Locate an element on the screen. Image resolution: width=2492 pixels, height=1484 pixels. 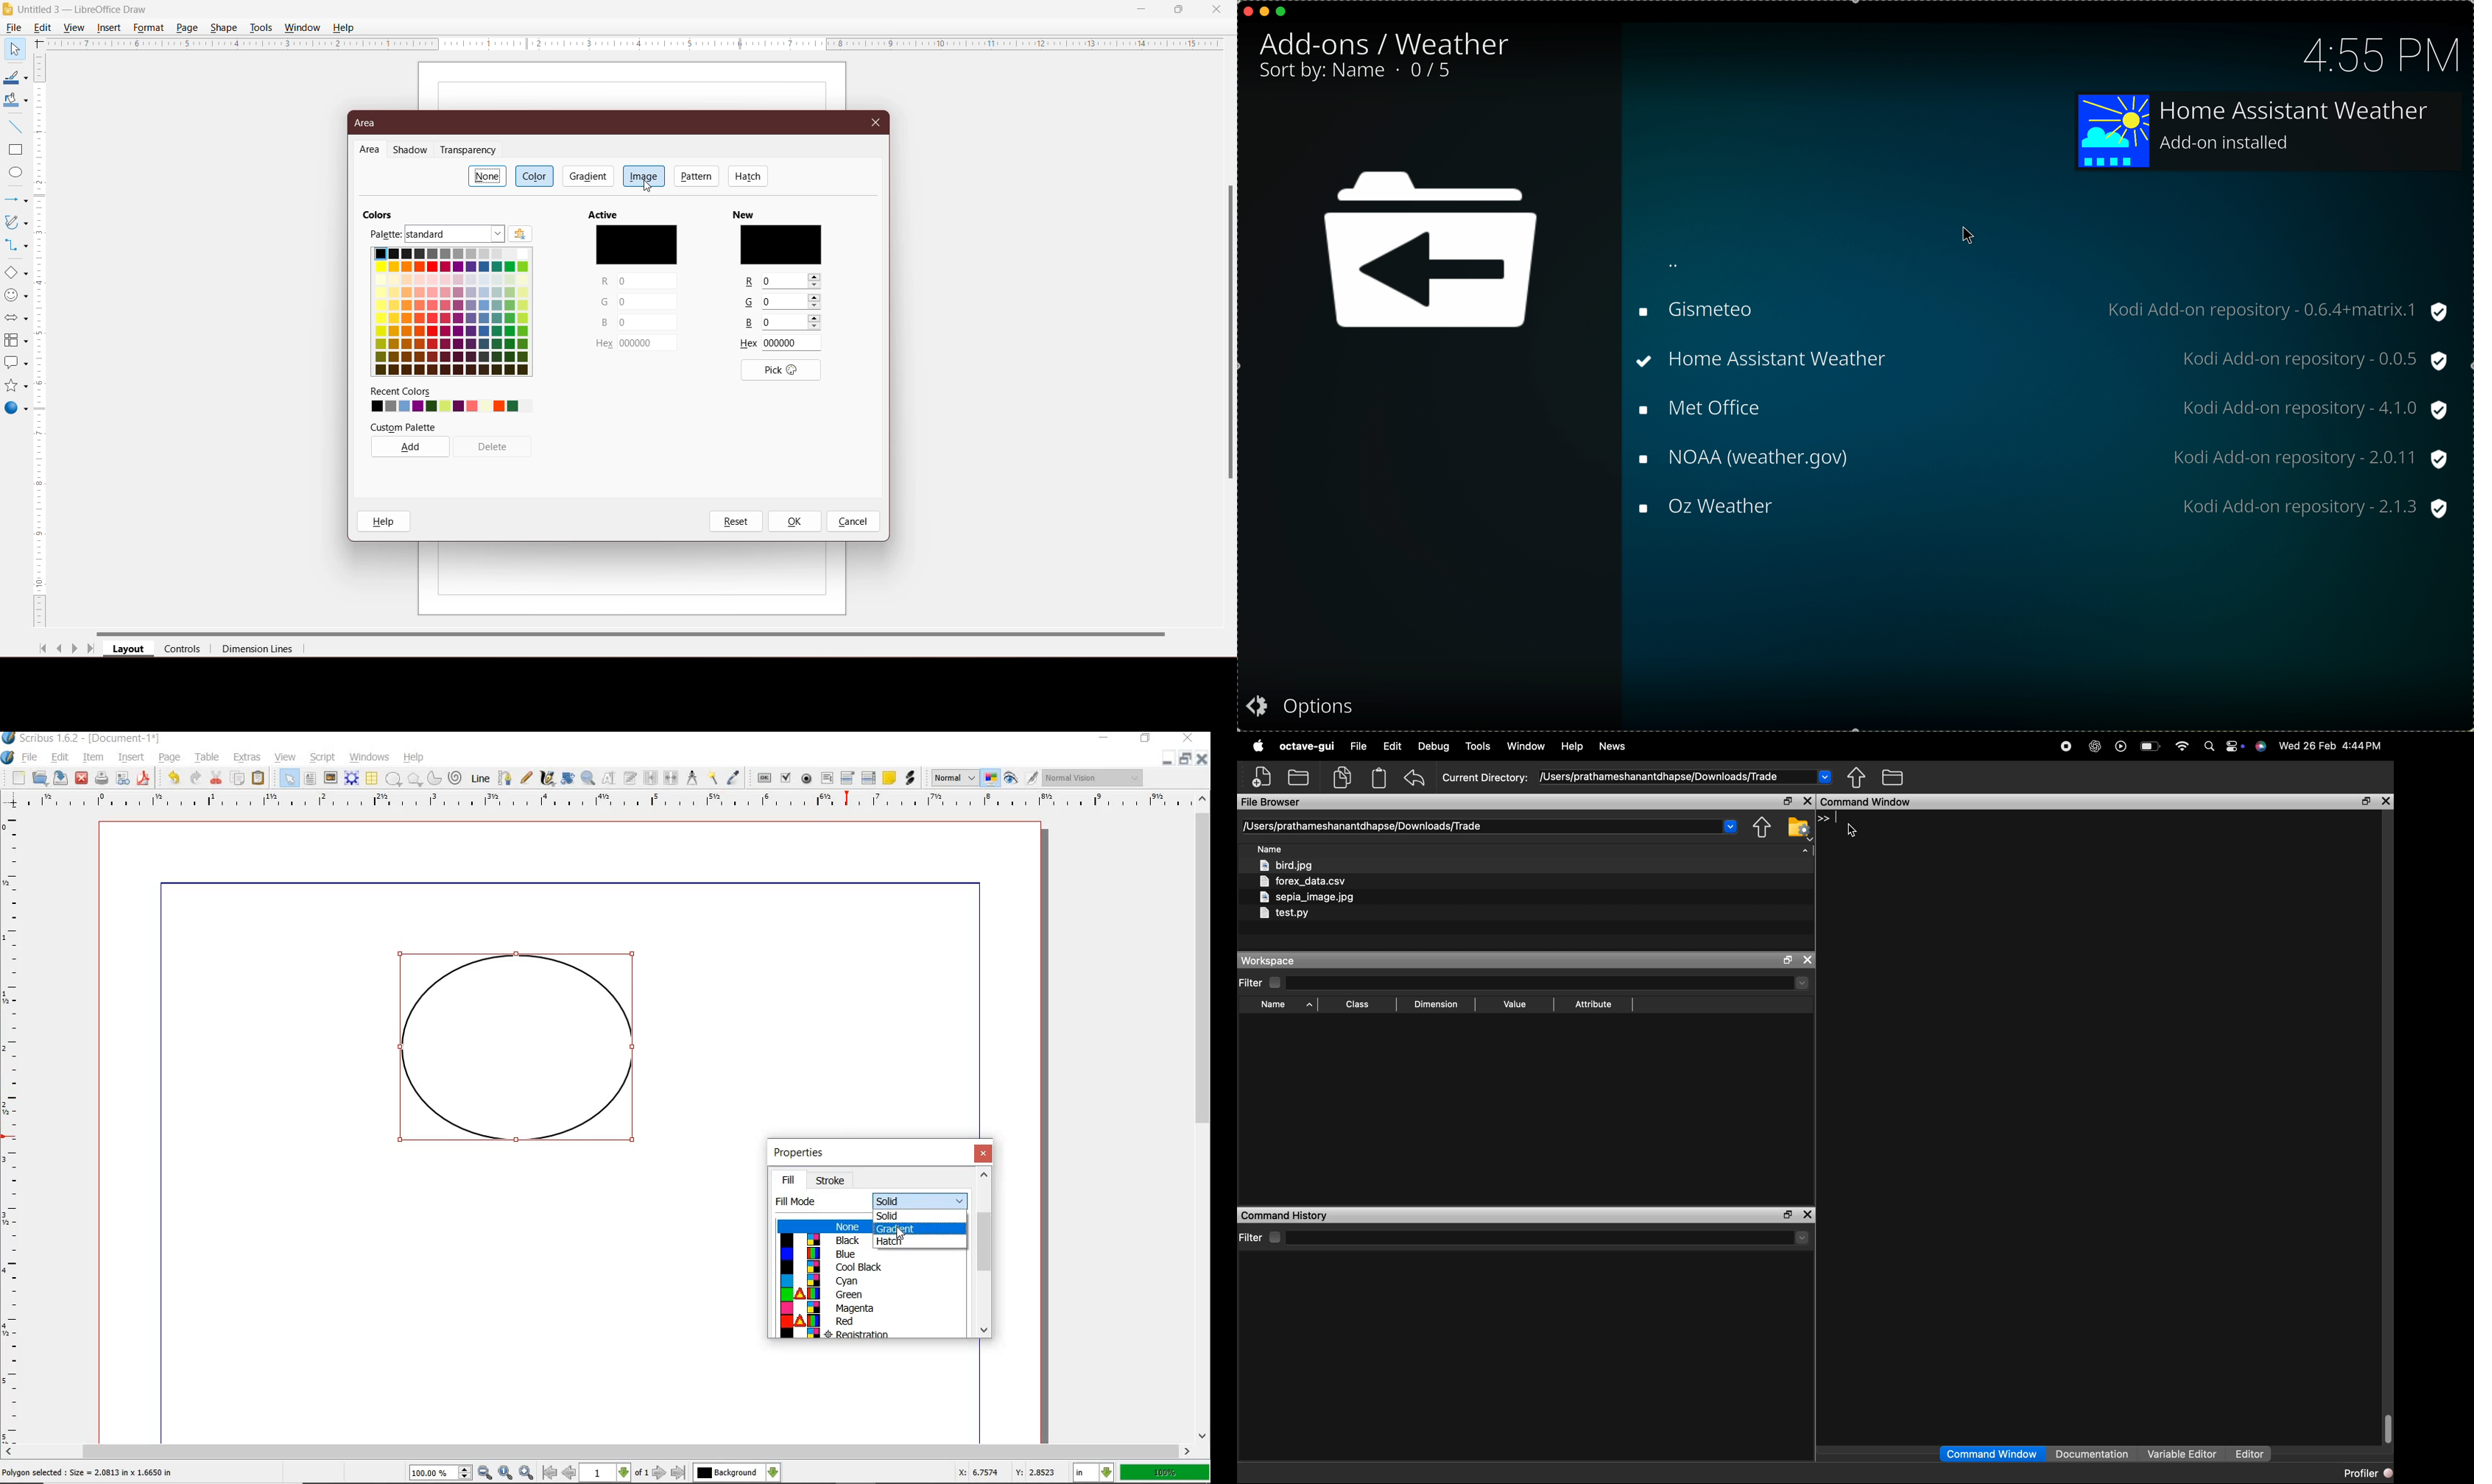
weather is located at coordinates (1454, 41).